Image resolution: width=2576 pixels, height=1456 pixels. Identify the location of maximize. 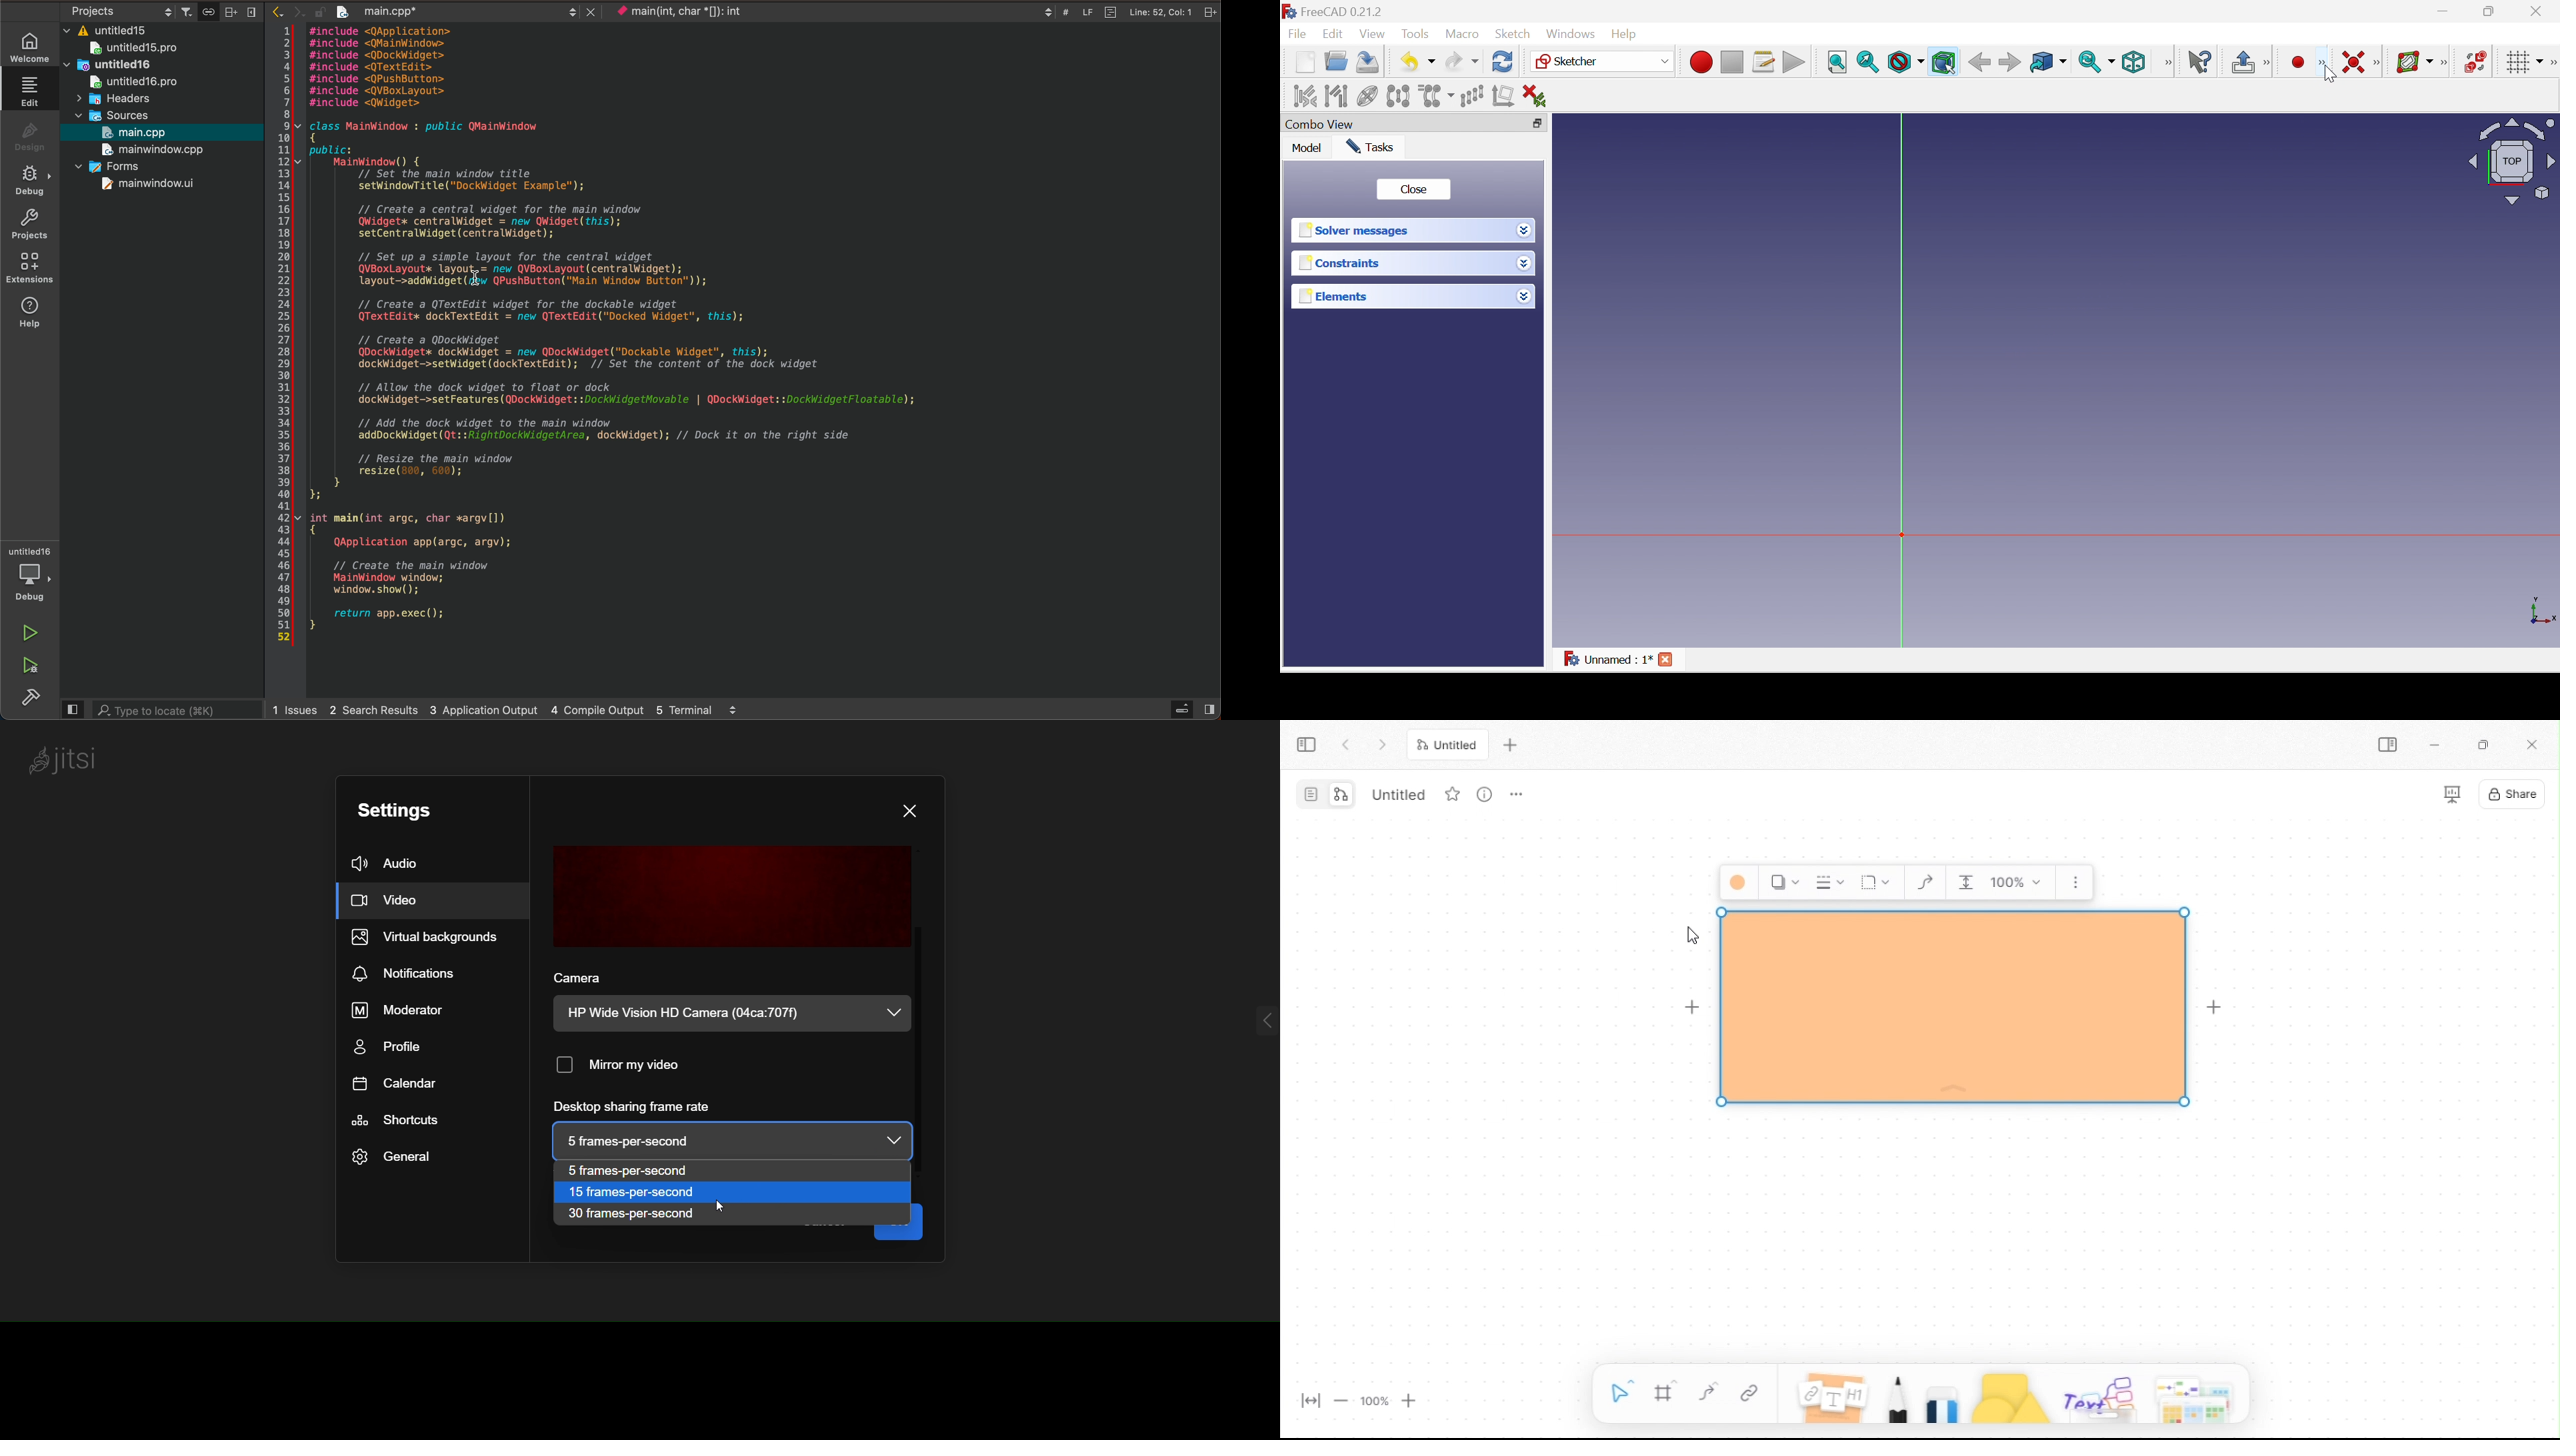
(2491, 11).